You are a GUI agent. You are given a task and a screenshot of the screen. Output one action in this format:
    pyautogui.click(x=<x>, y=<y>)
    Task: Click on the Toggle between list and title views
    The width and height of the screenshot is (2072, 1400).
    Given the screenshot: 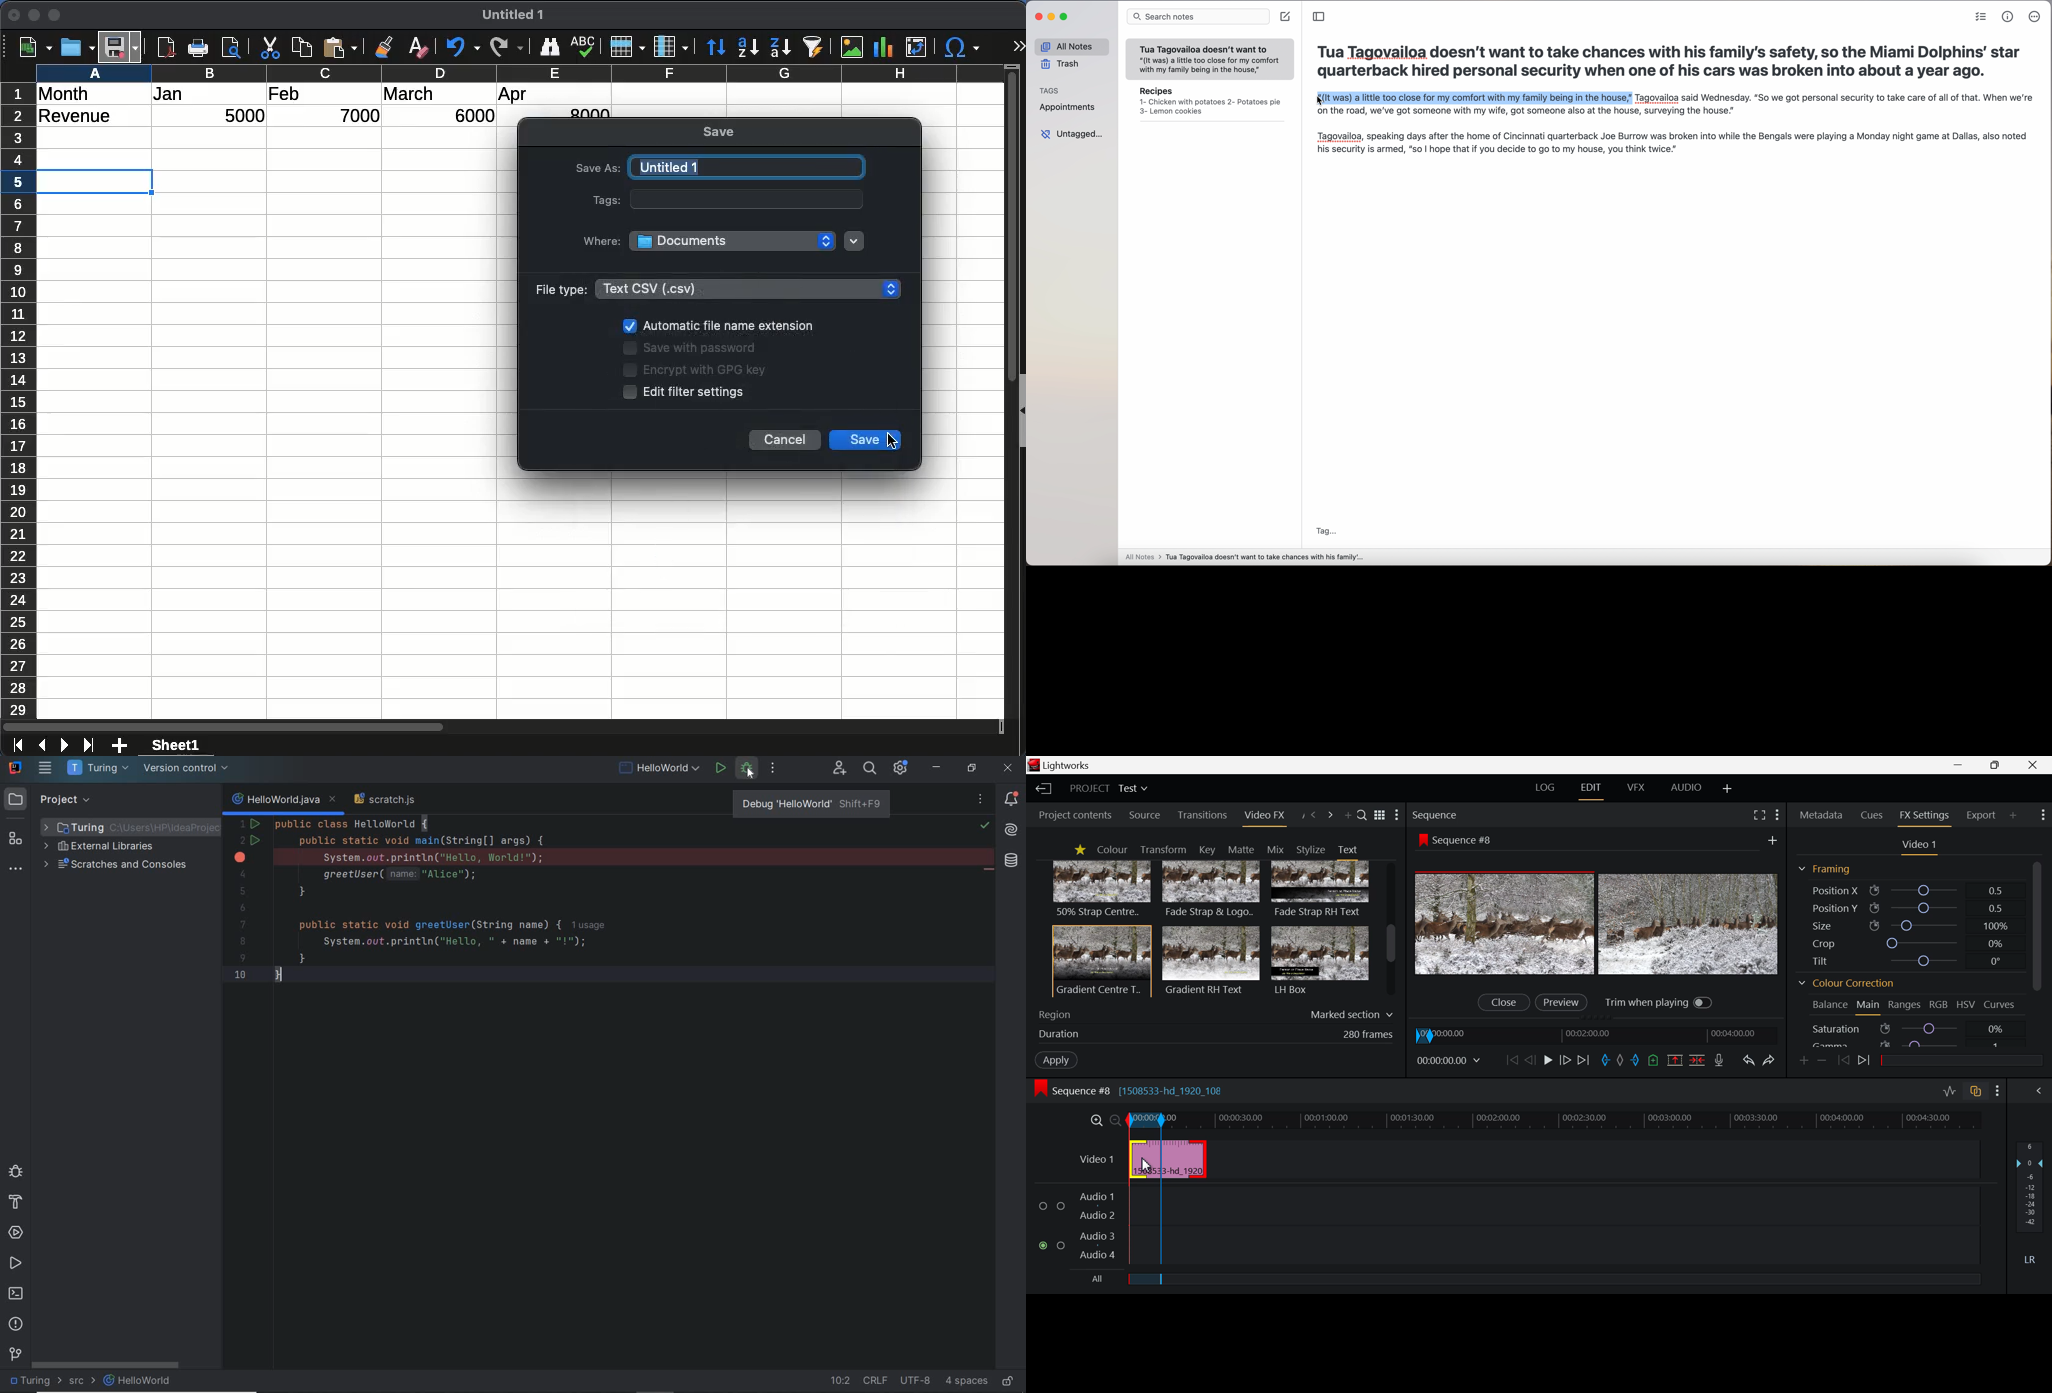 What is the action you would take?
    pyautogui.click(x=1381, y=815)
    